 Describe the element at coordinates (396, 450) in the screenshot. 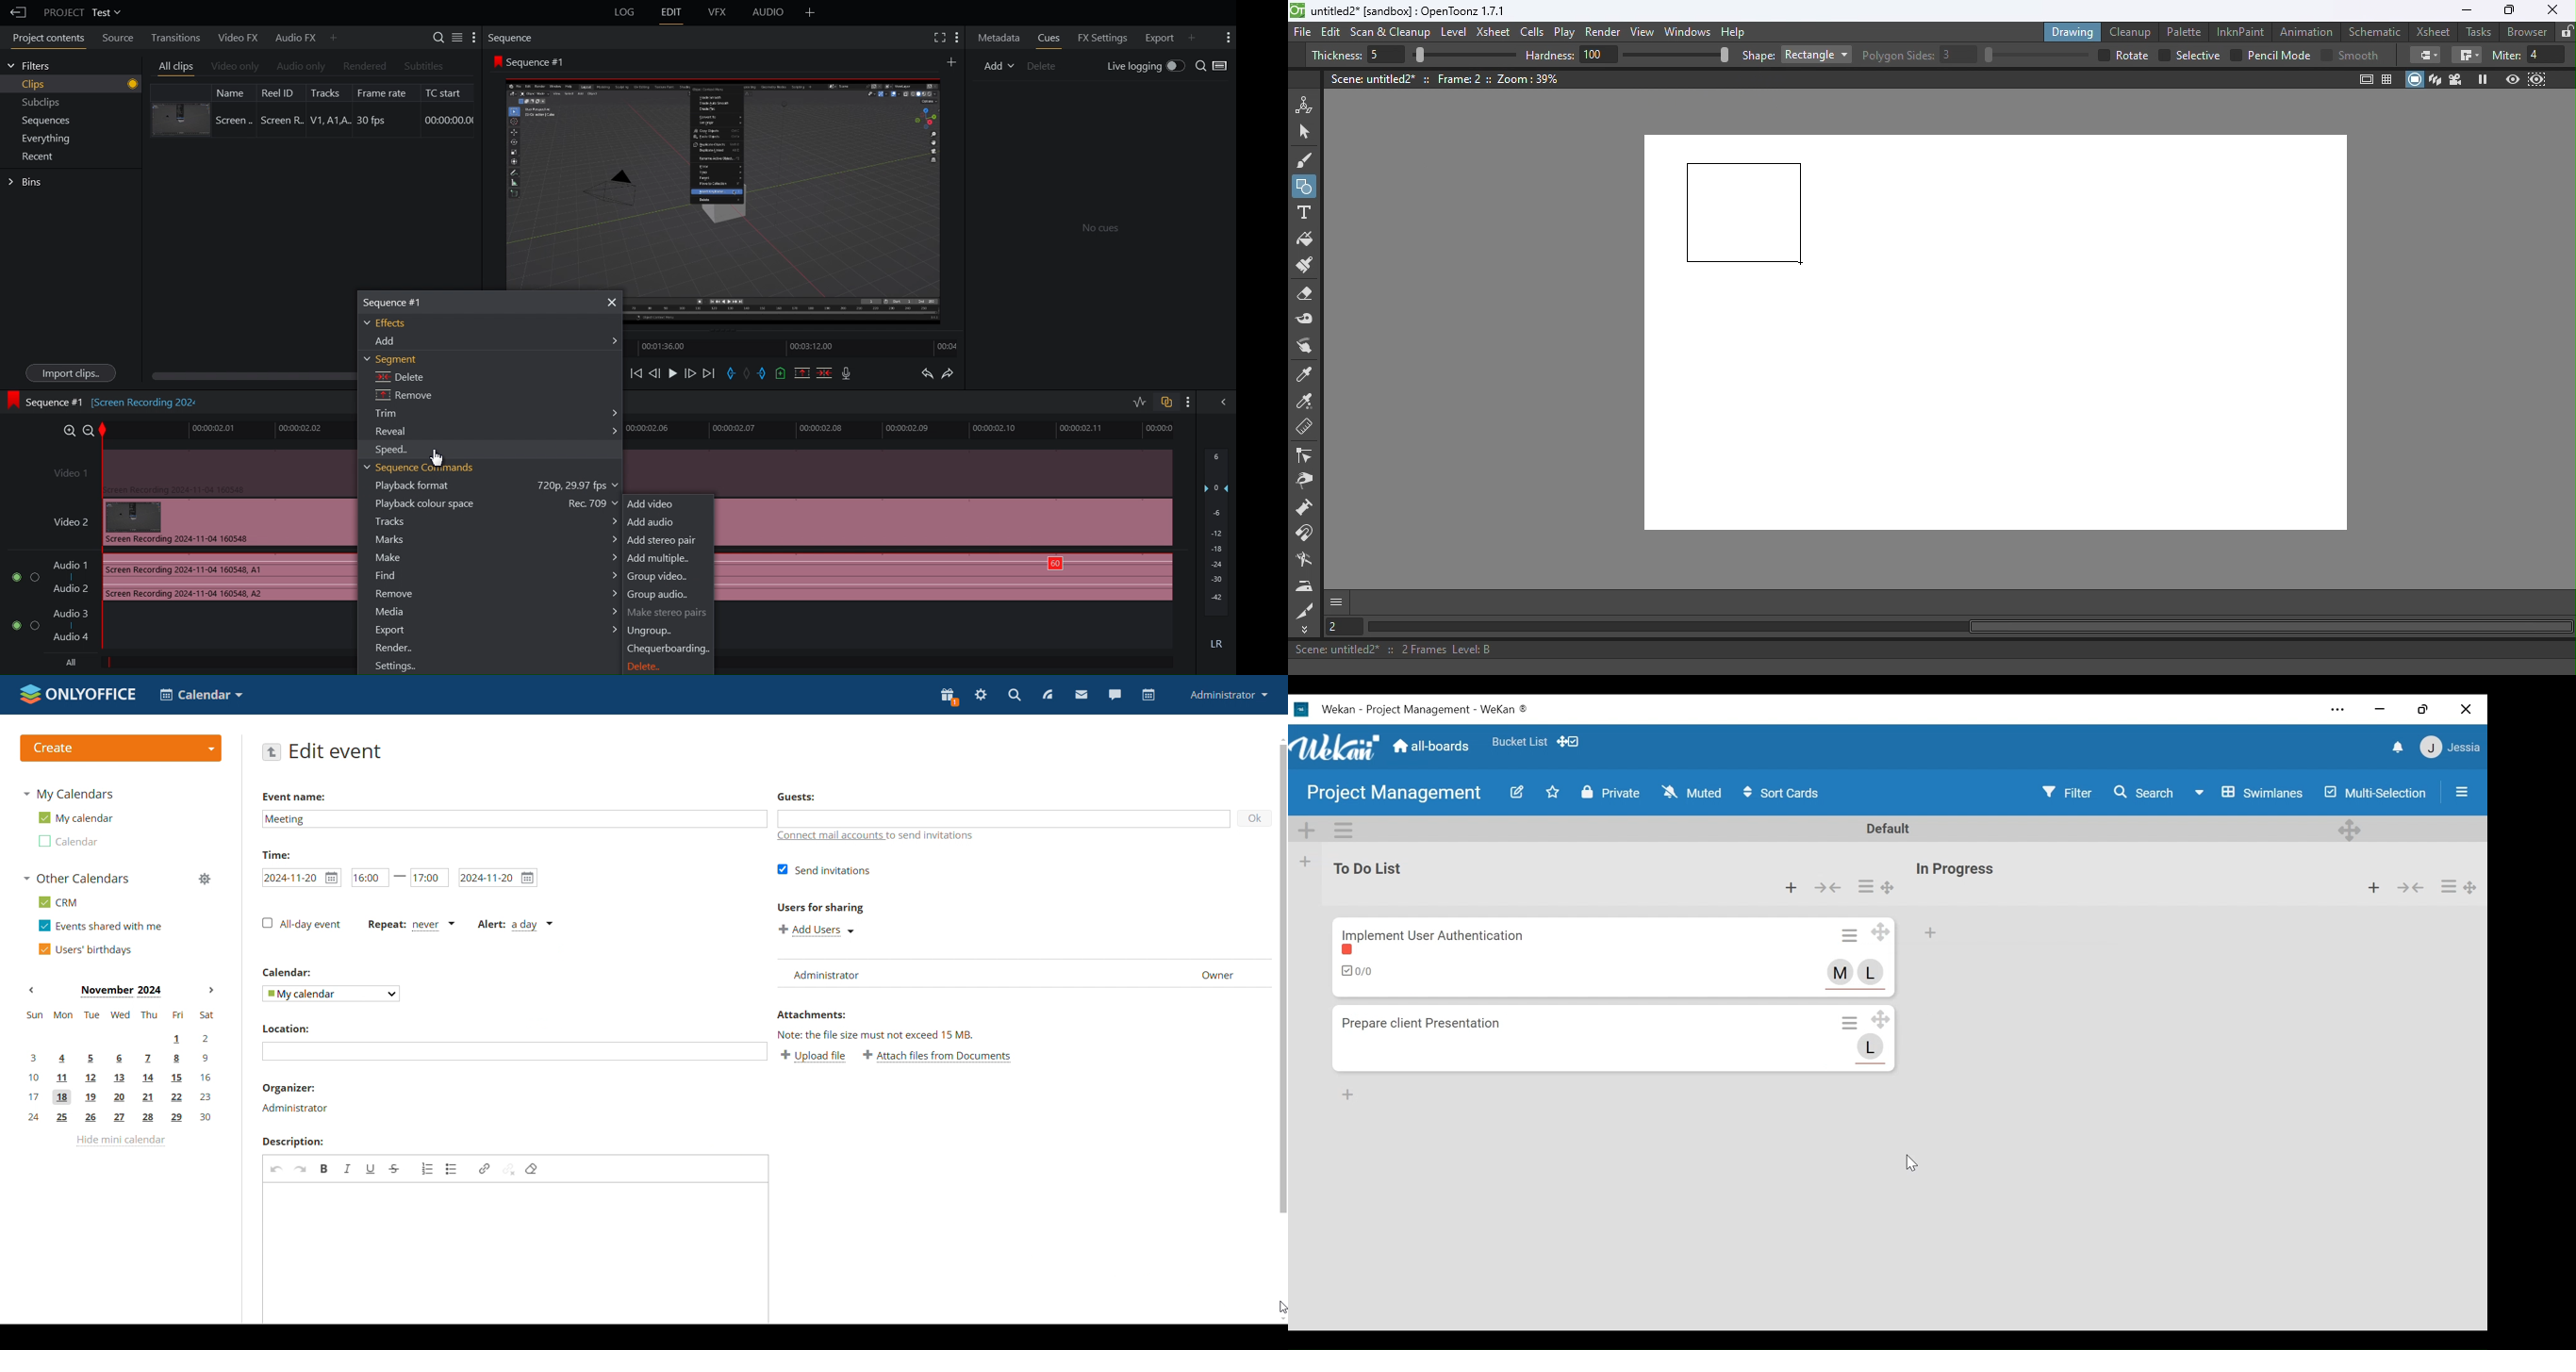

I see `Speed` at that location.